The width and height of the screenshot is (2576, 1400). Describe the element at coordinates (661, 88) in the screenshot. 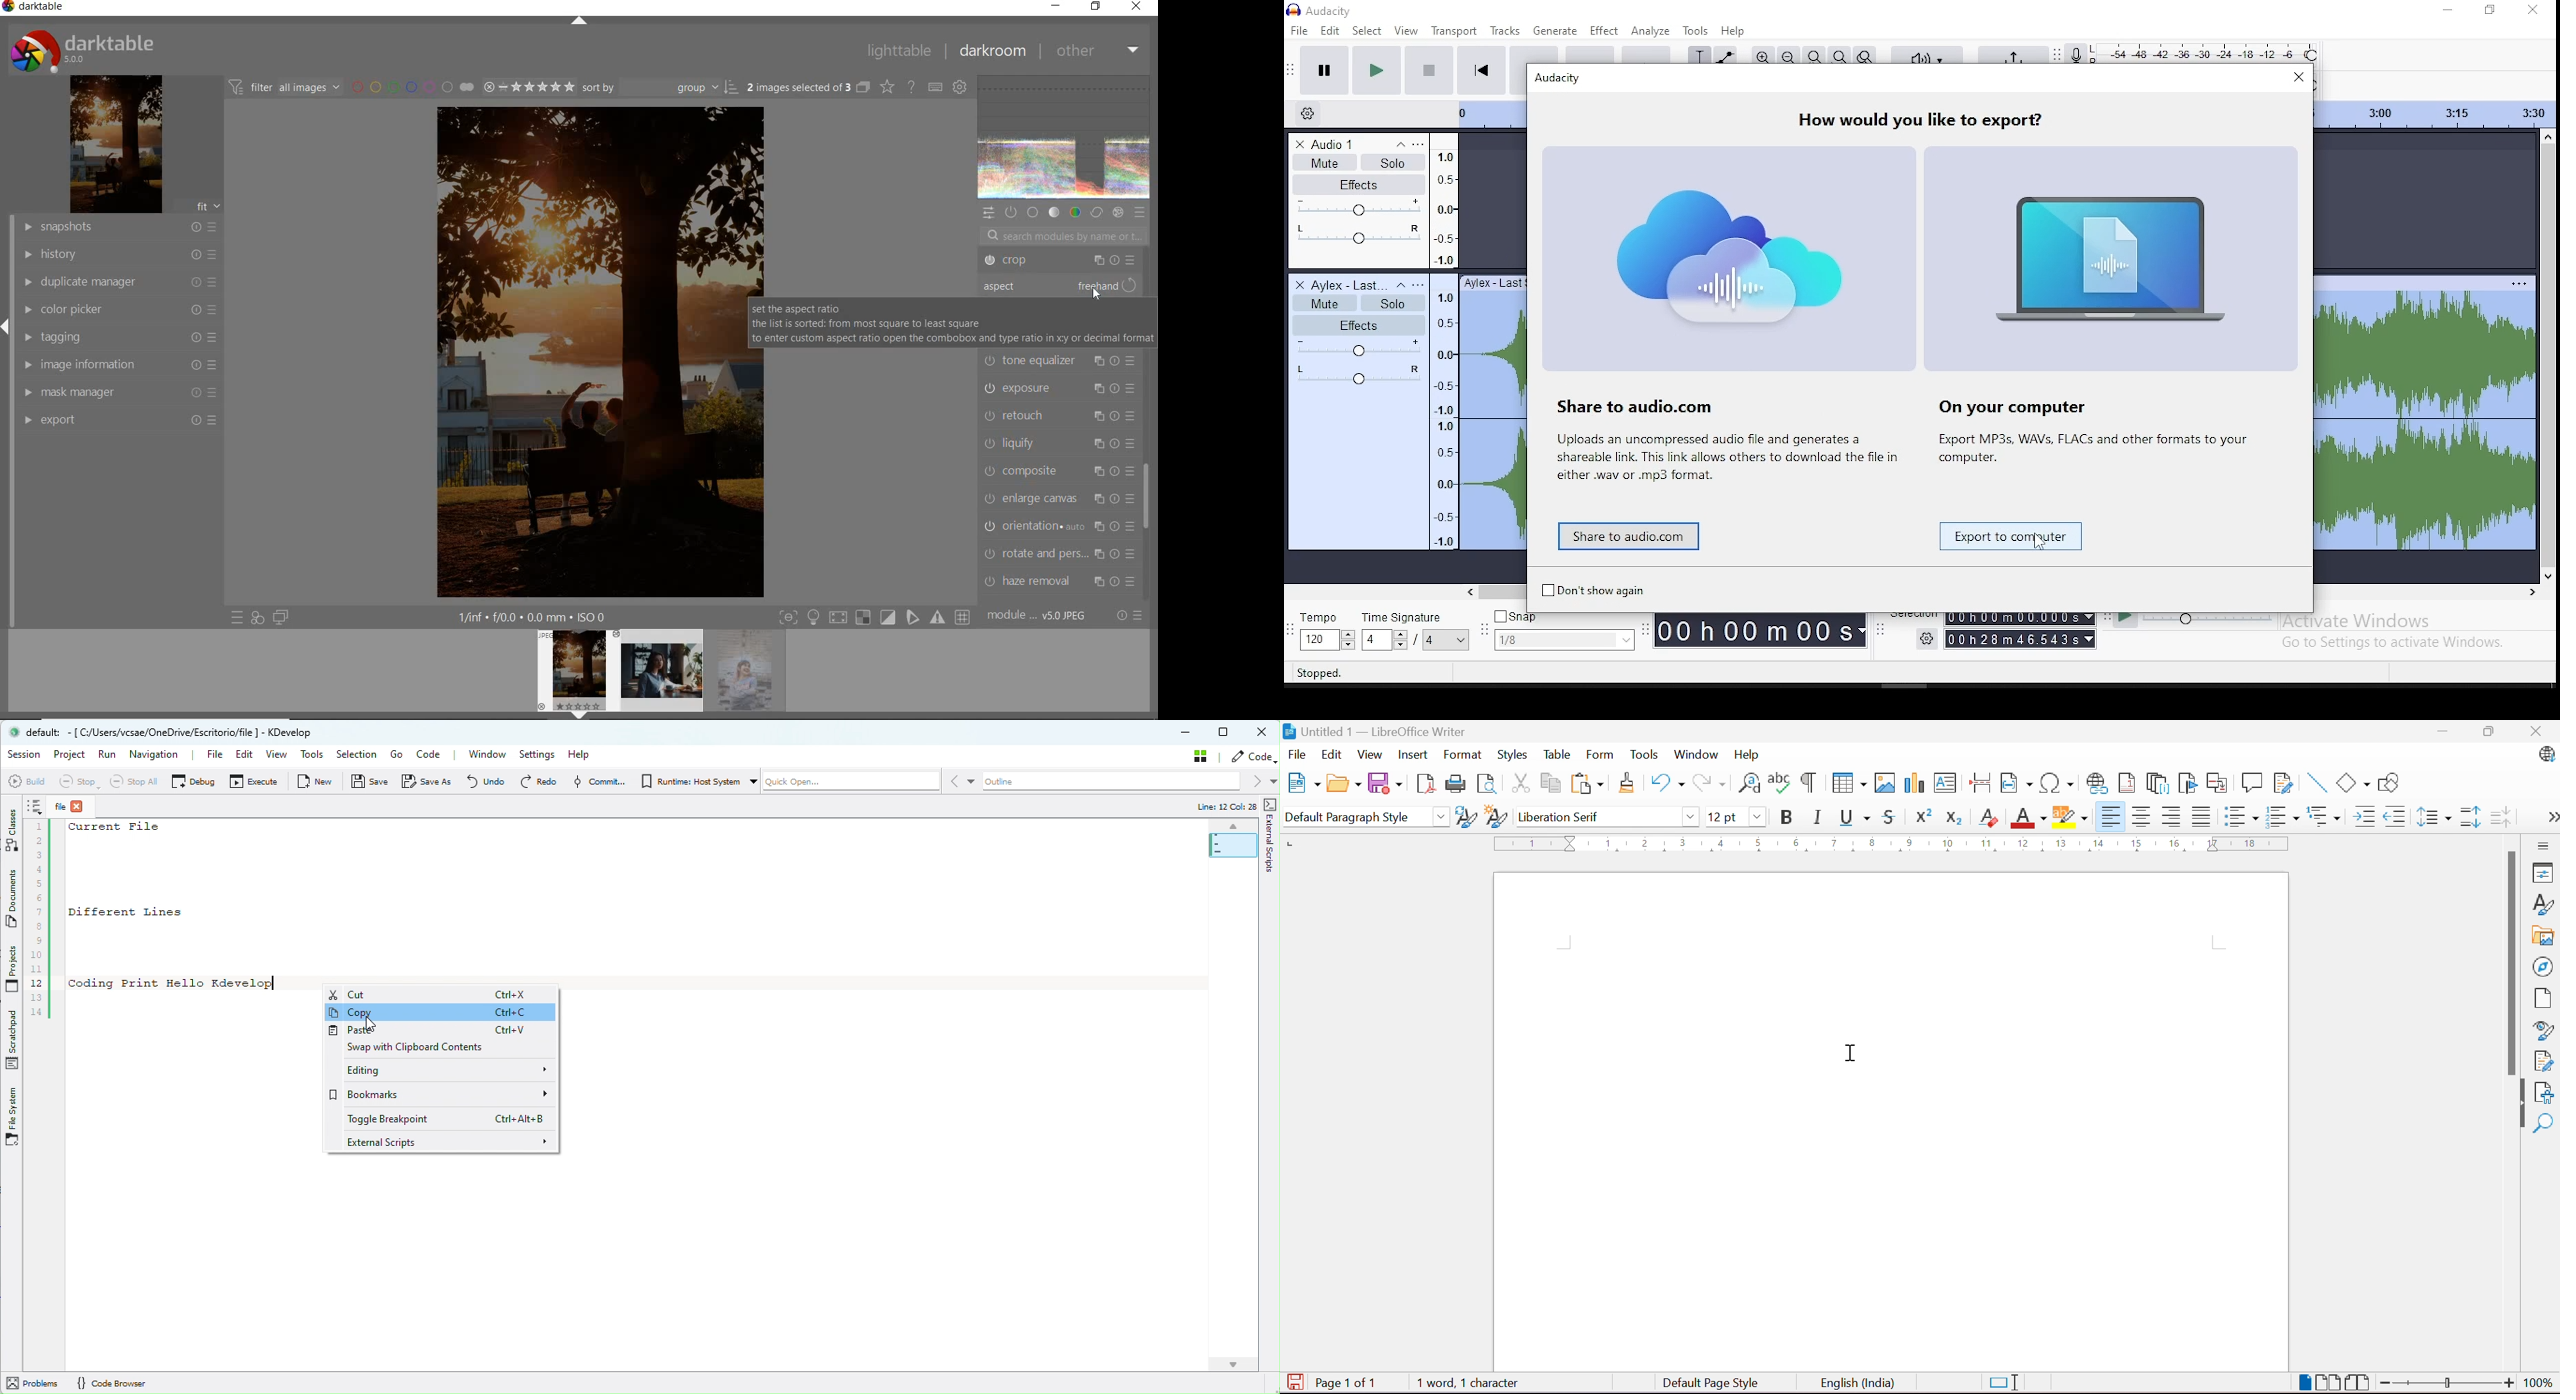

I see `sort` at that location.